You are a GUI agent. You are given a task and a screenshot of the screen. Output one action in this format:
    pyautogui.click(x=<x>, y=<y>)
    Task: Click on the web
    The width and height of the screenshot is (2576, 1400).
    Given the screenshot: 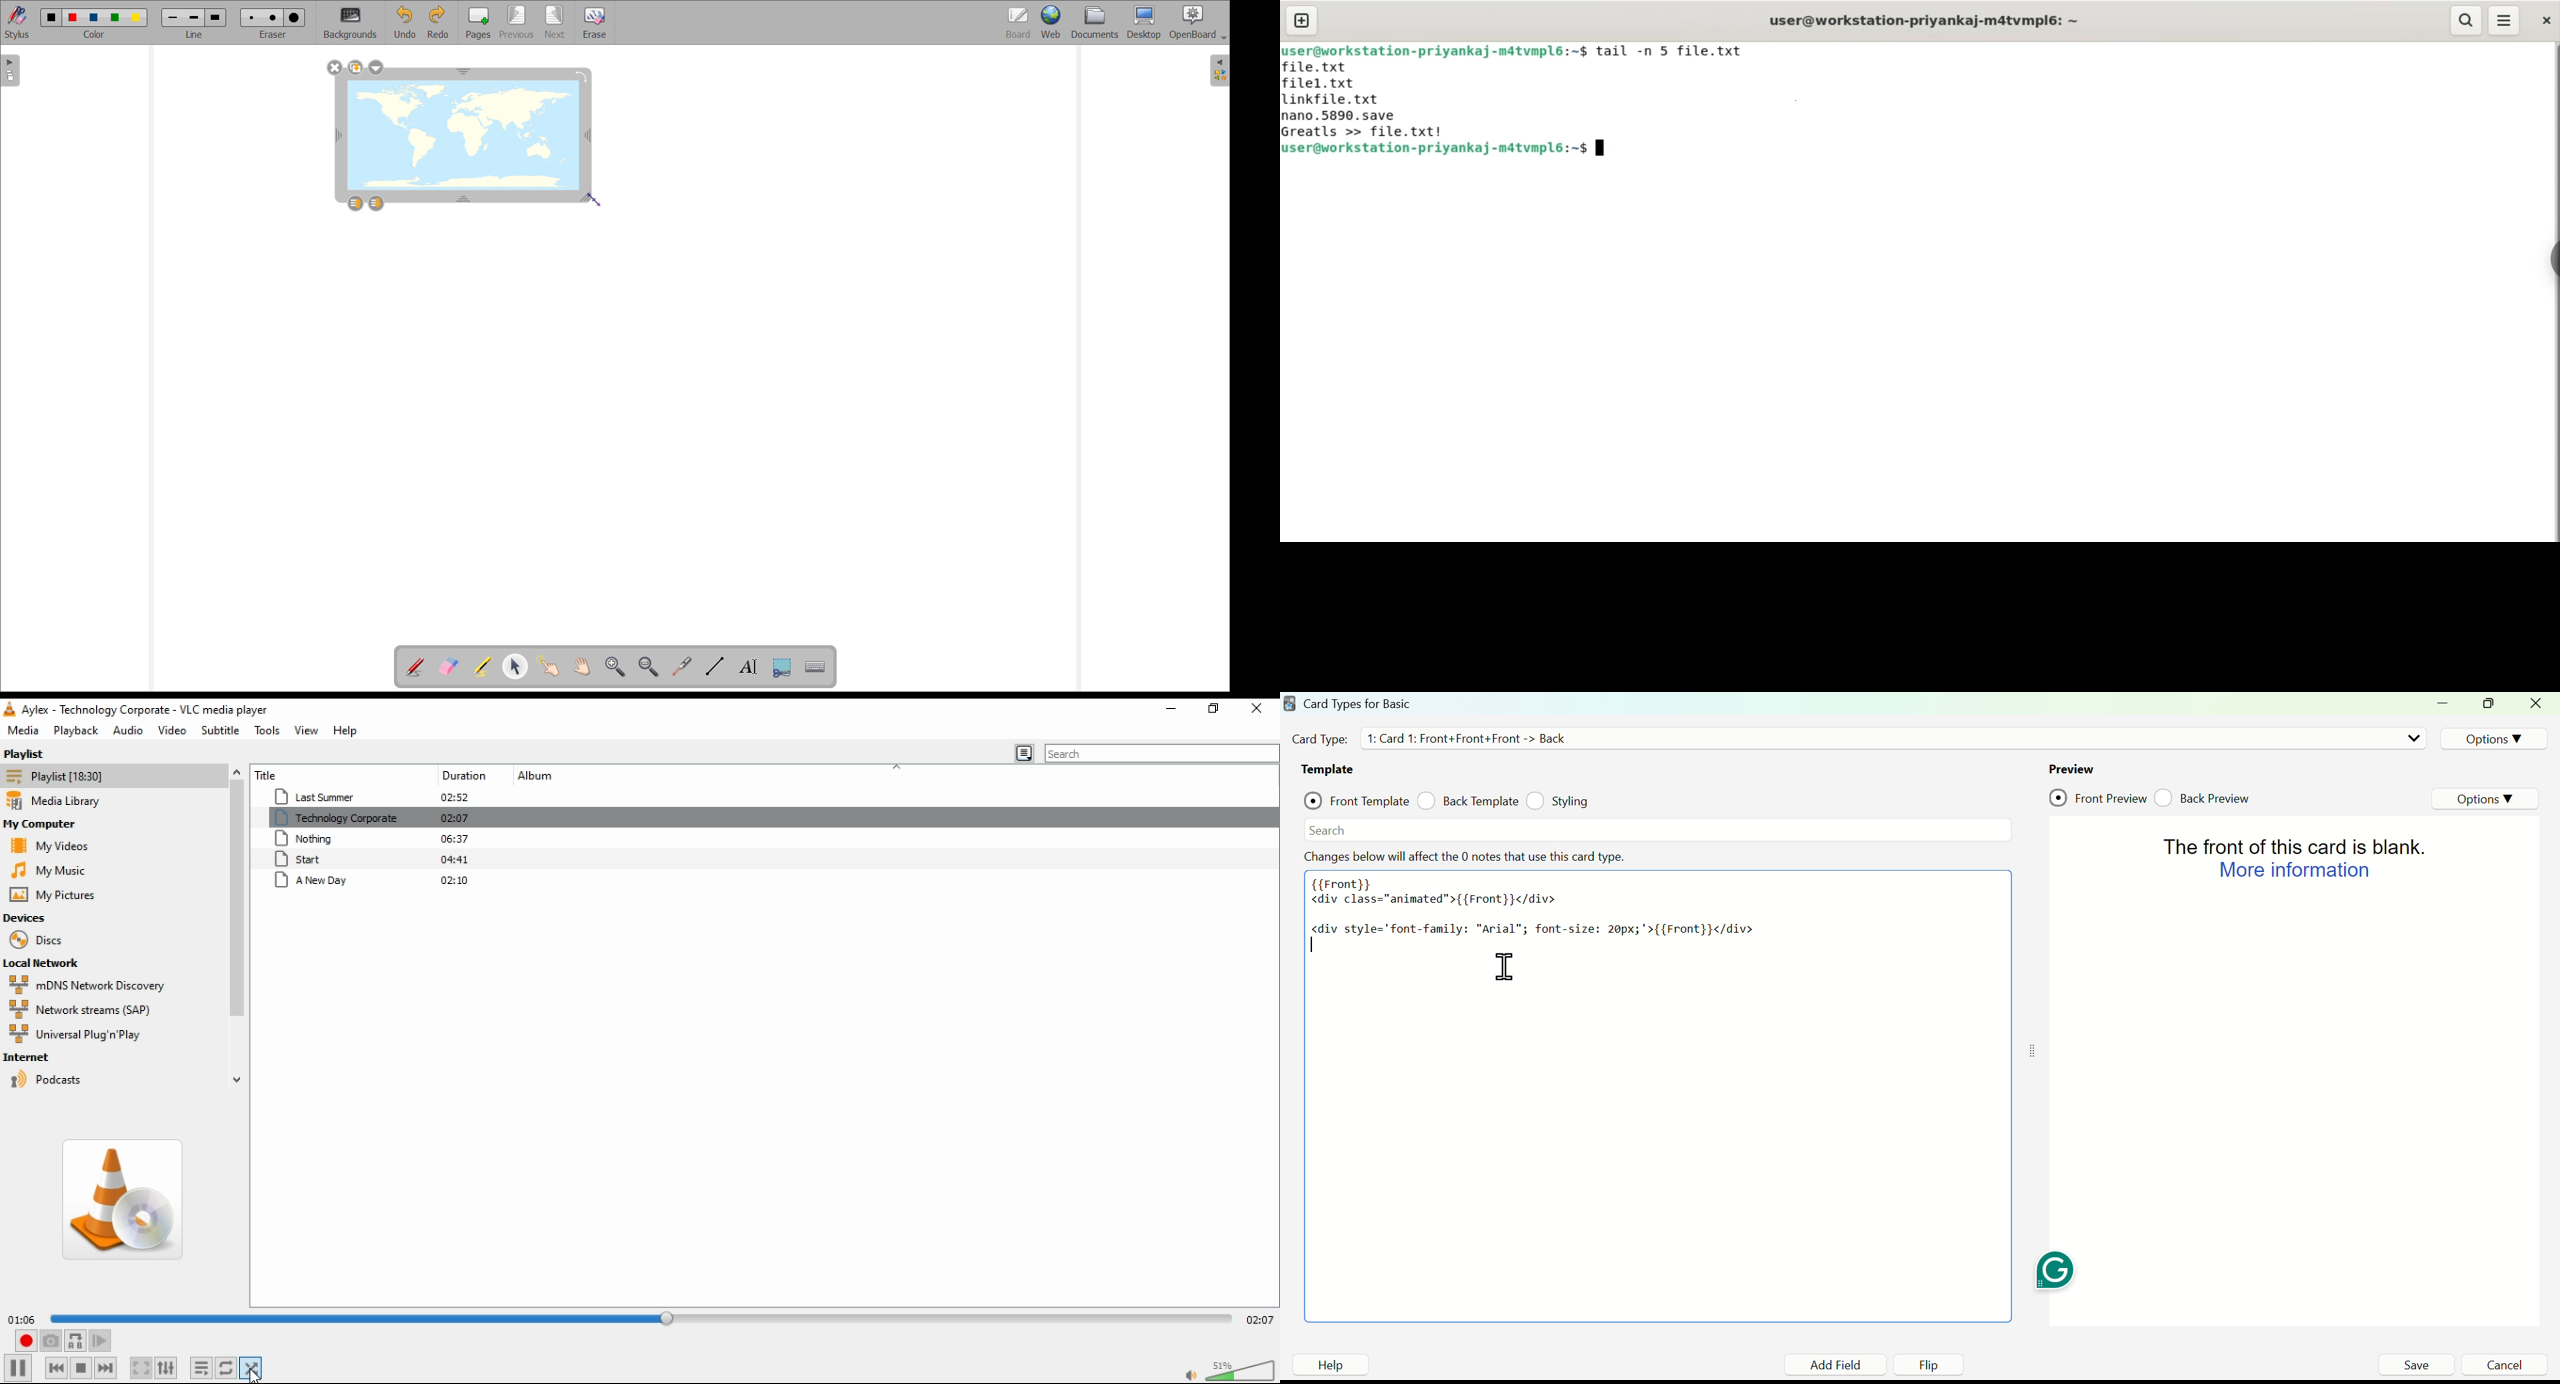 What is the action you would take?
    pyautogui.click(x=1053, y=23)
    